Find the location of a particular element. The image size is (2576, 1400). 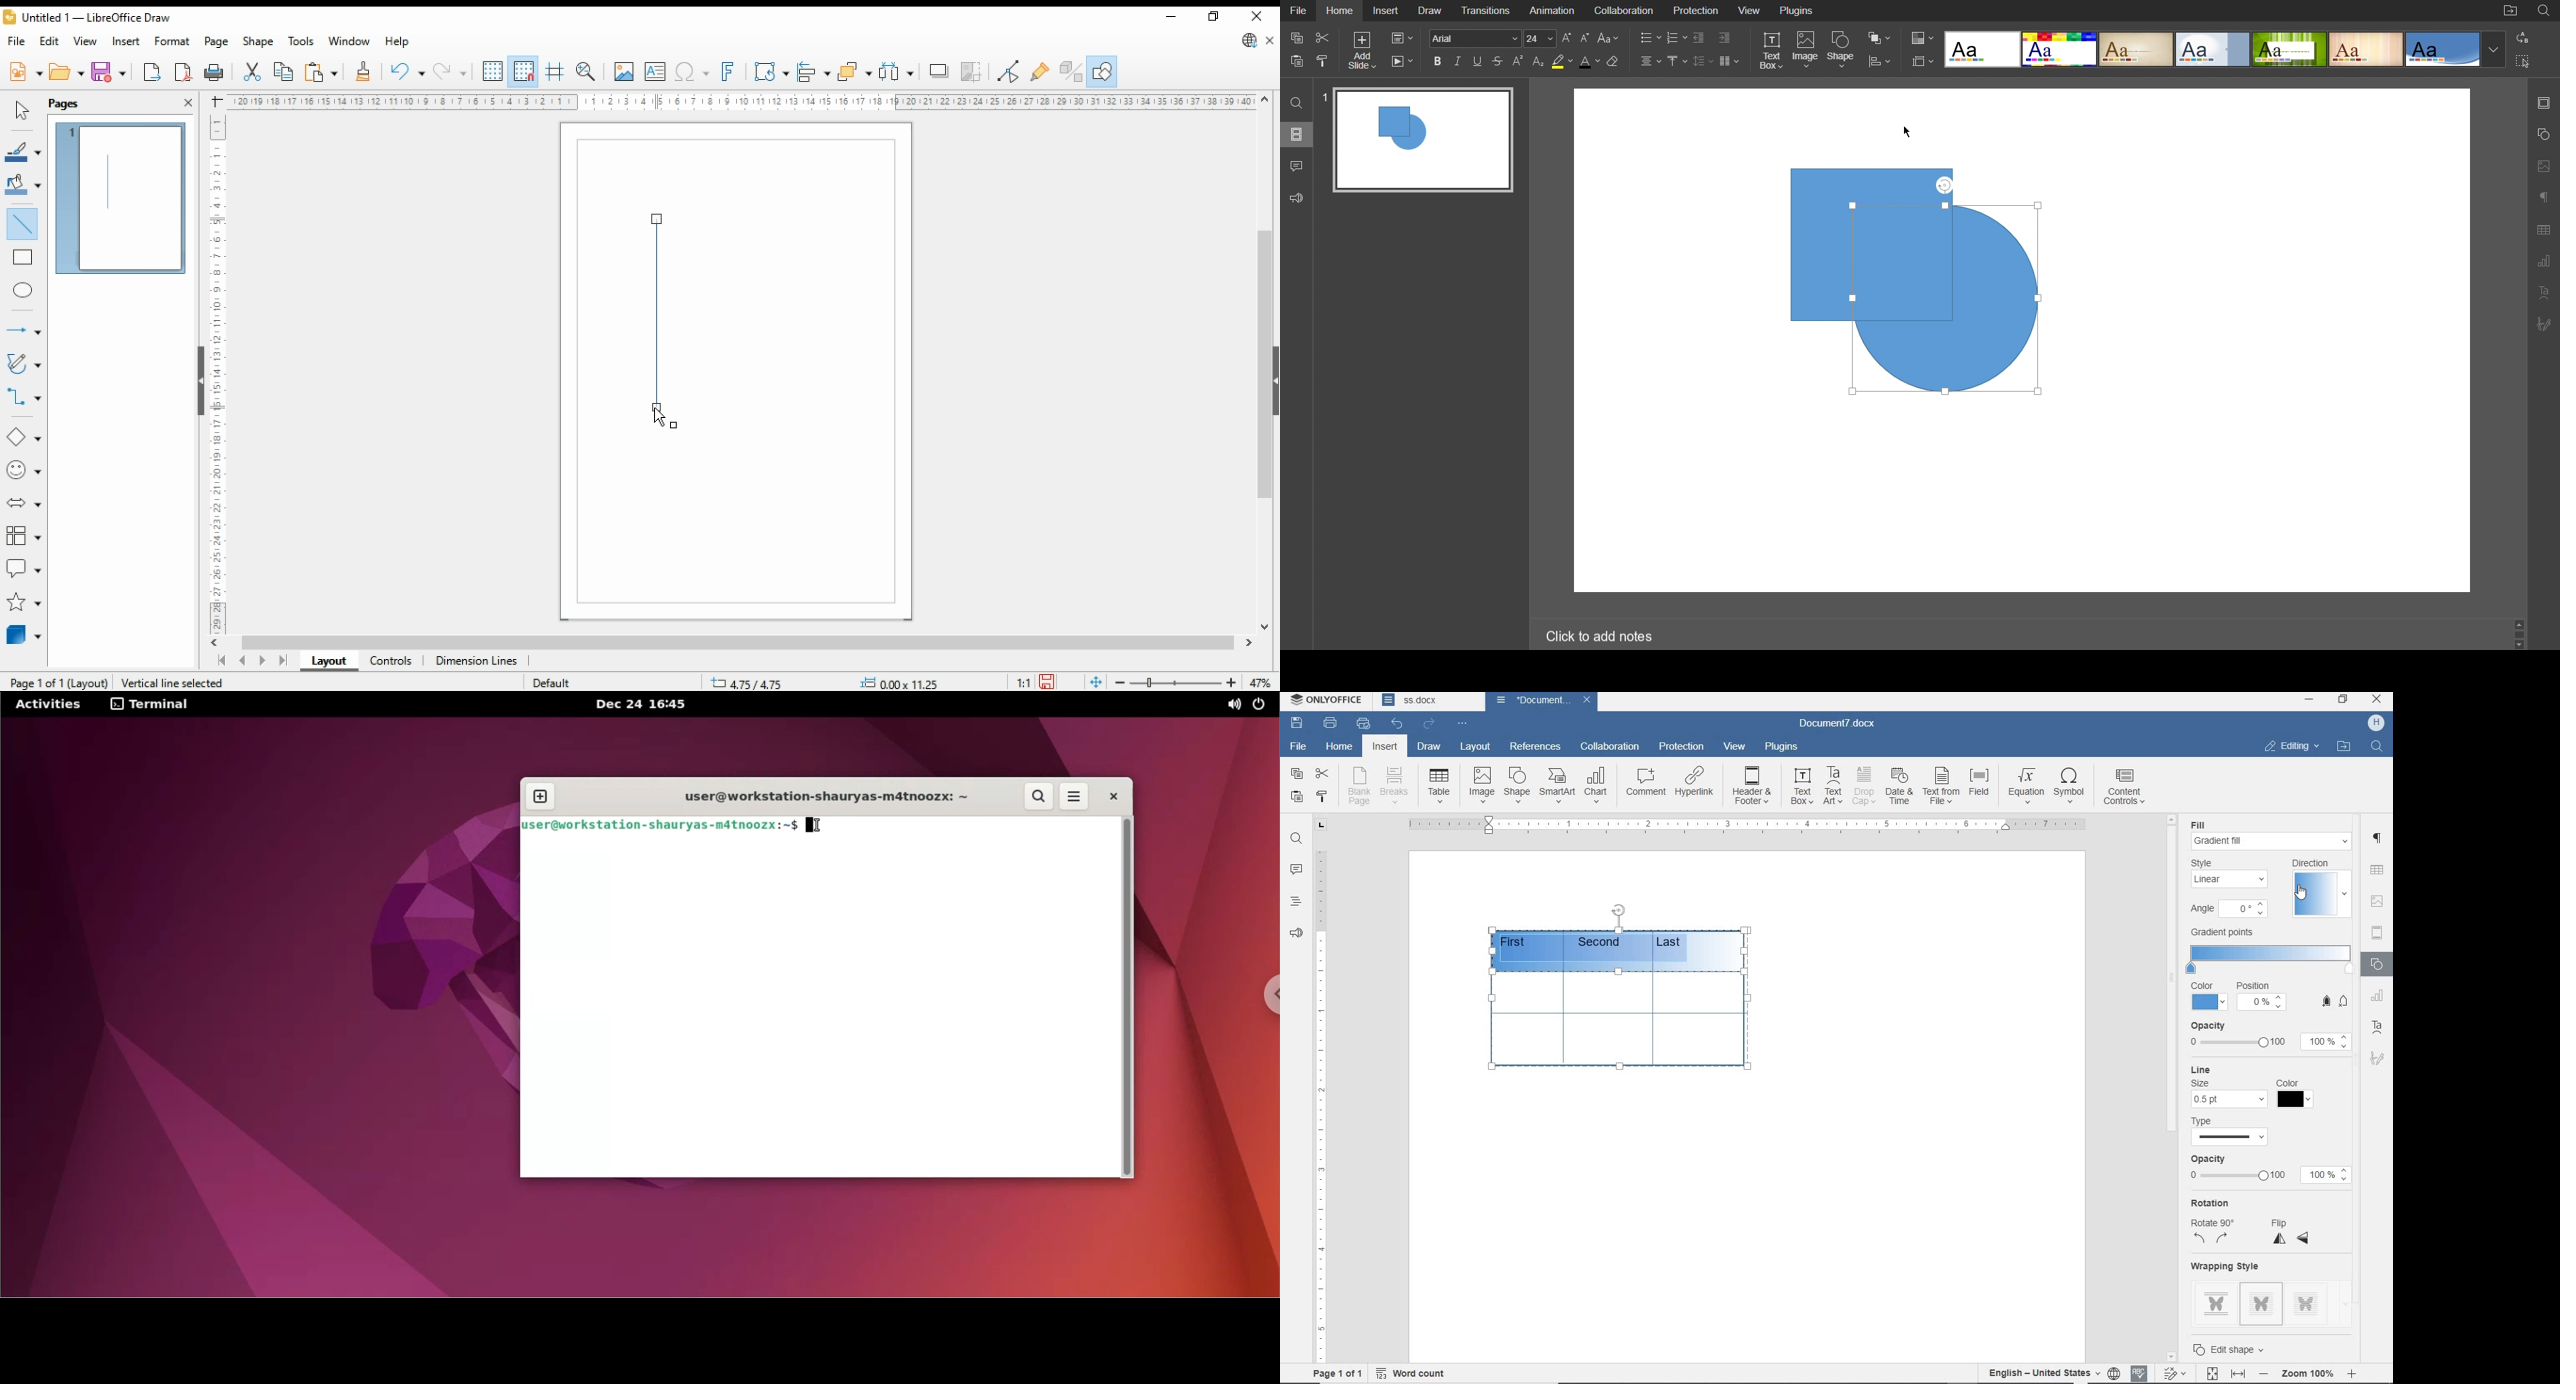

helplines while moving is located at coordinates (554, 72).